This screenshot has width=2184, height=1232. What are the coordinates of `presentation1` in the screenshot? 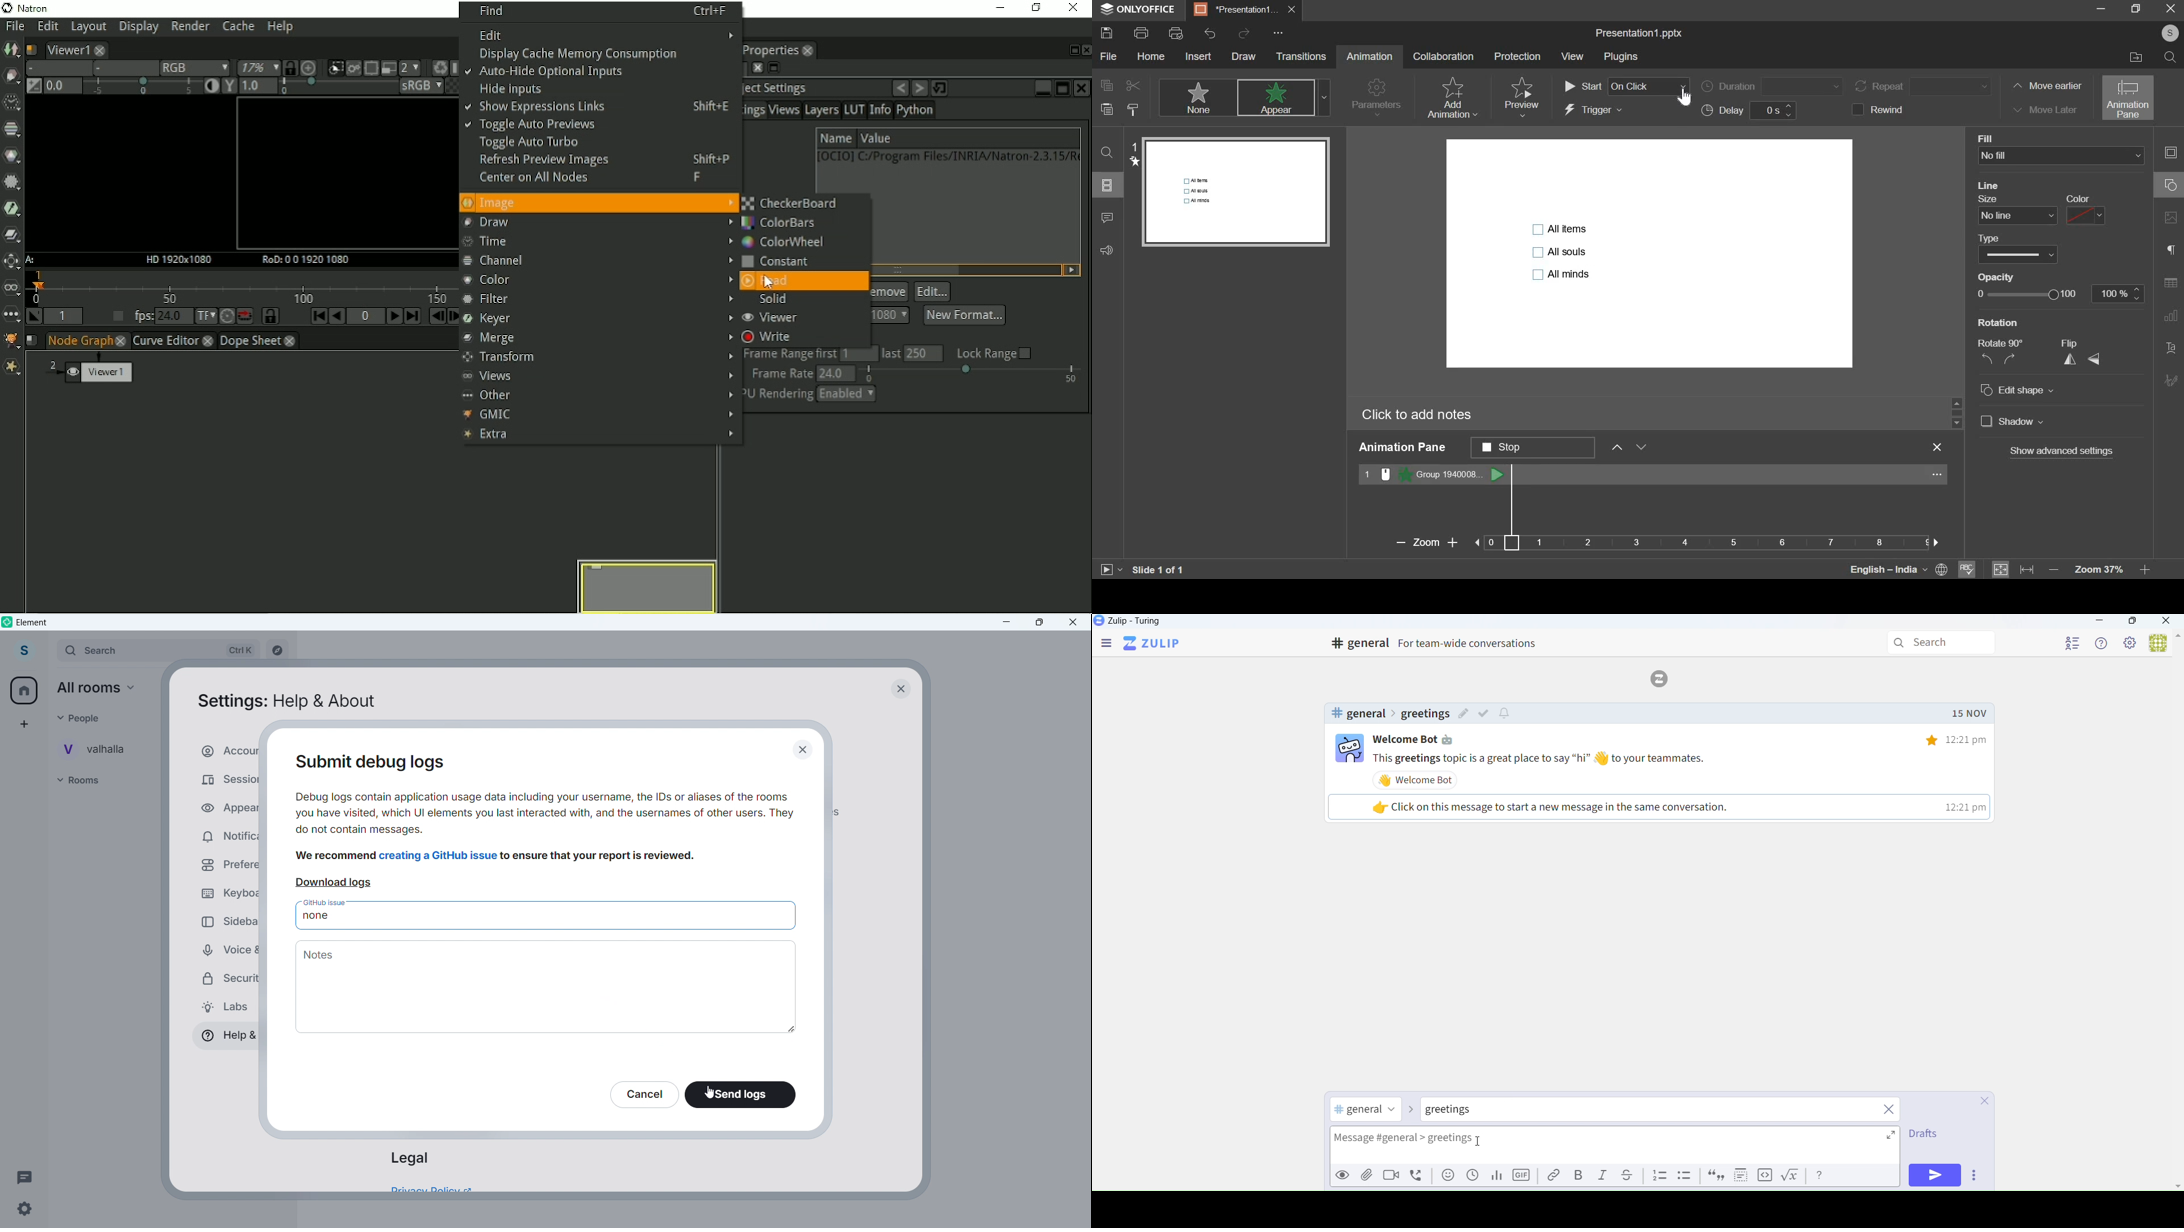 It's located at (1233, 9).